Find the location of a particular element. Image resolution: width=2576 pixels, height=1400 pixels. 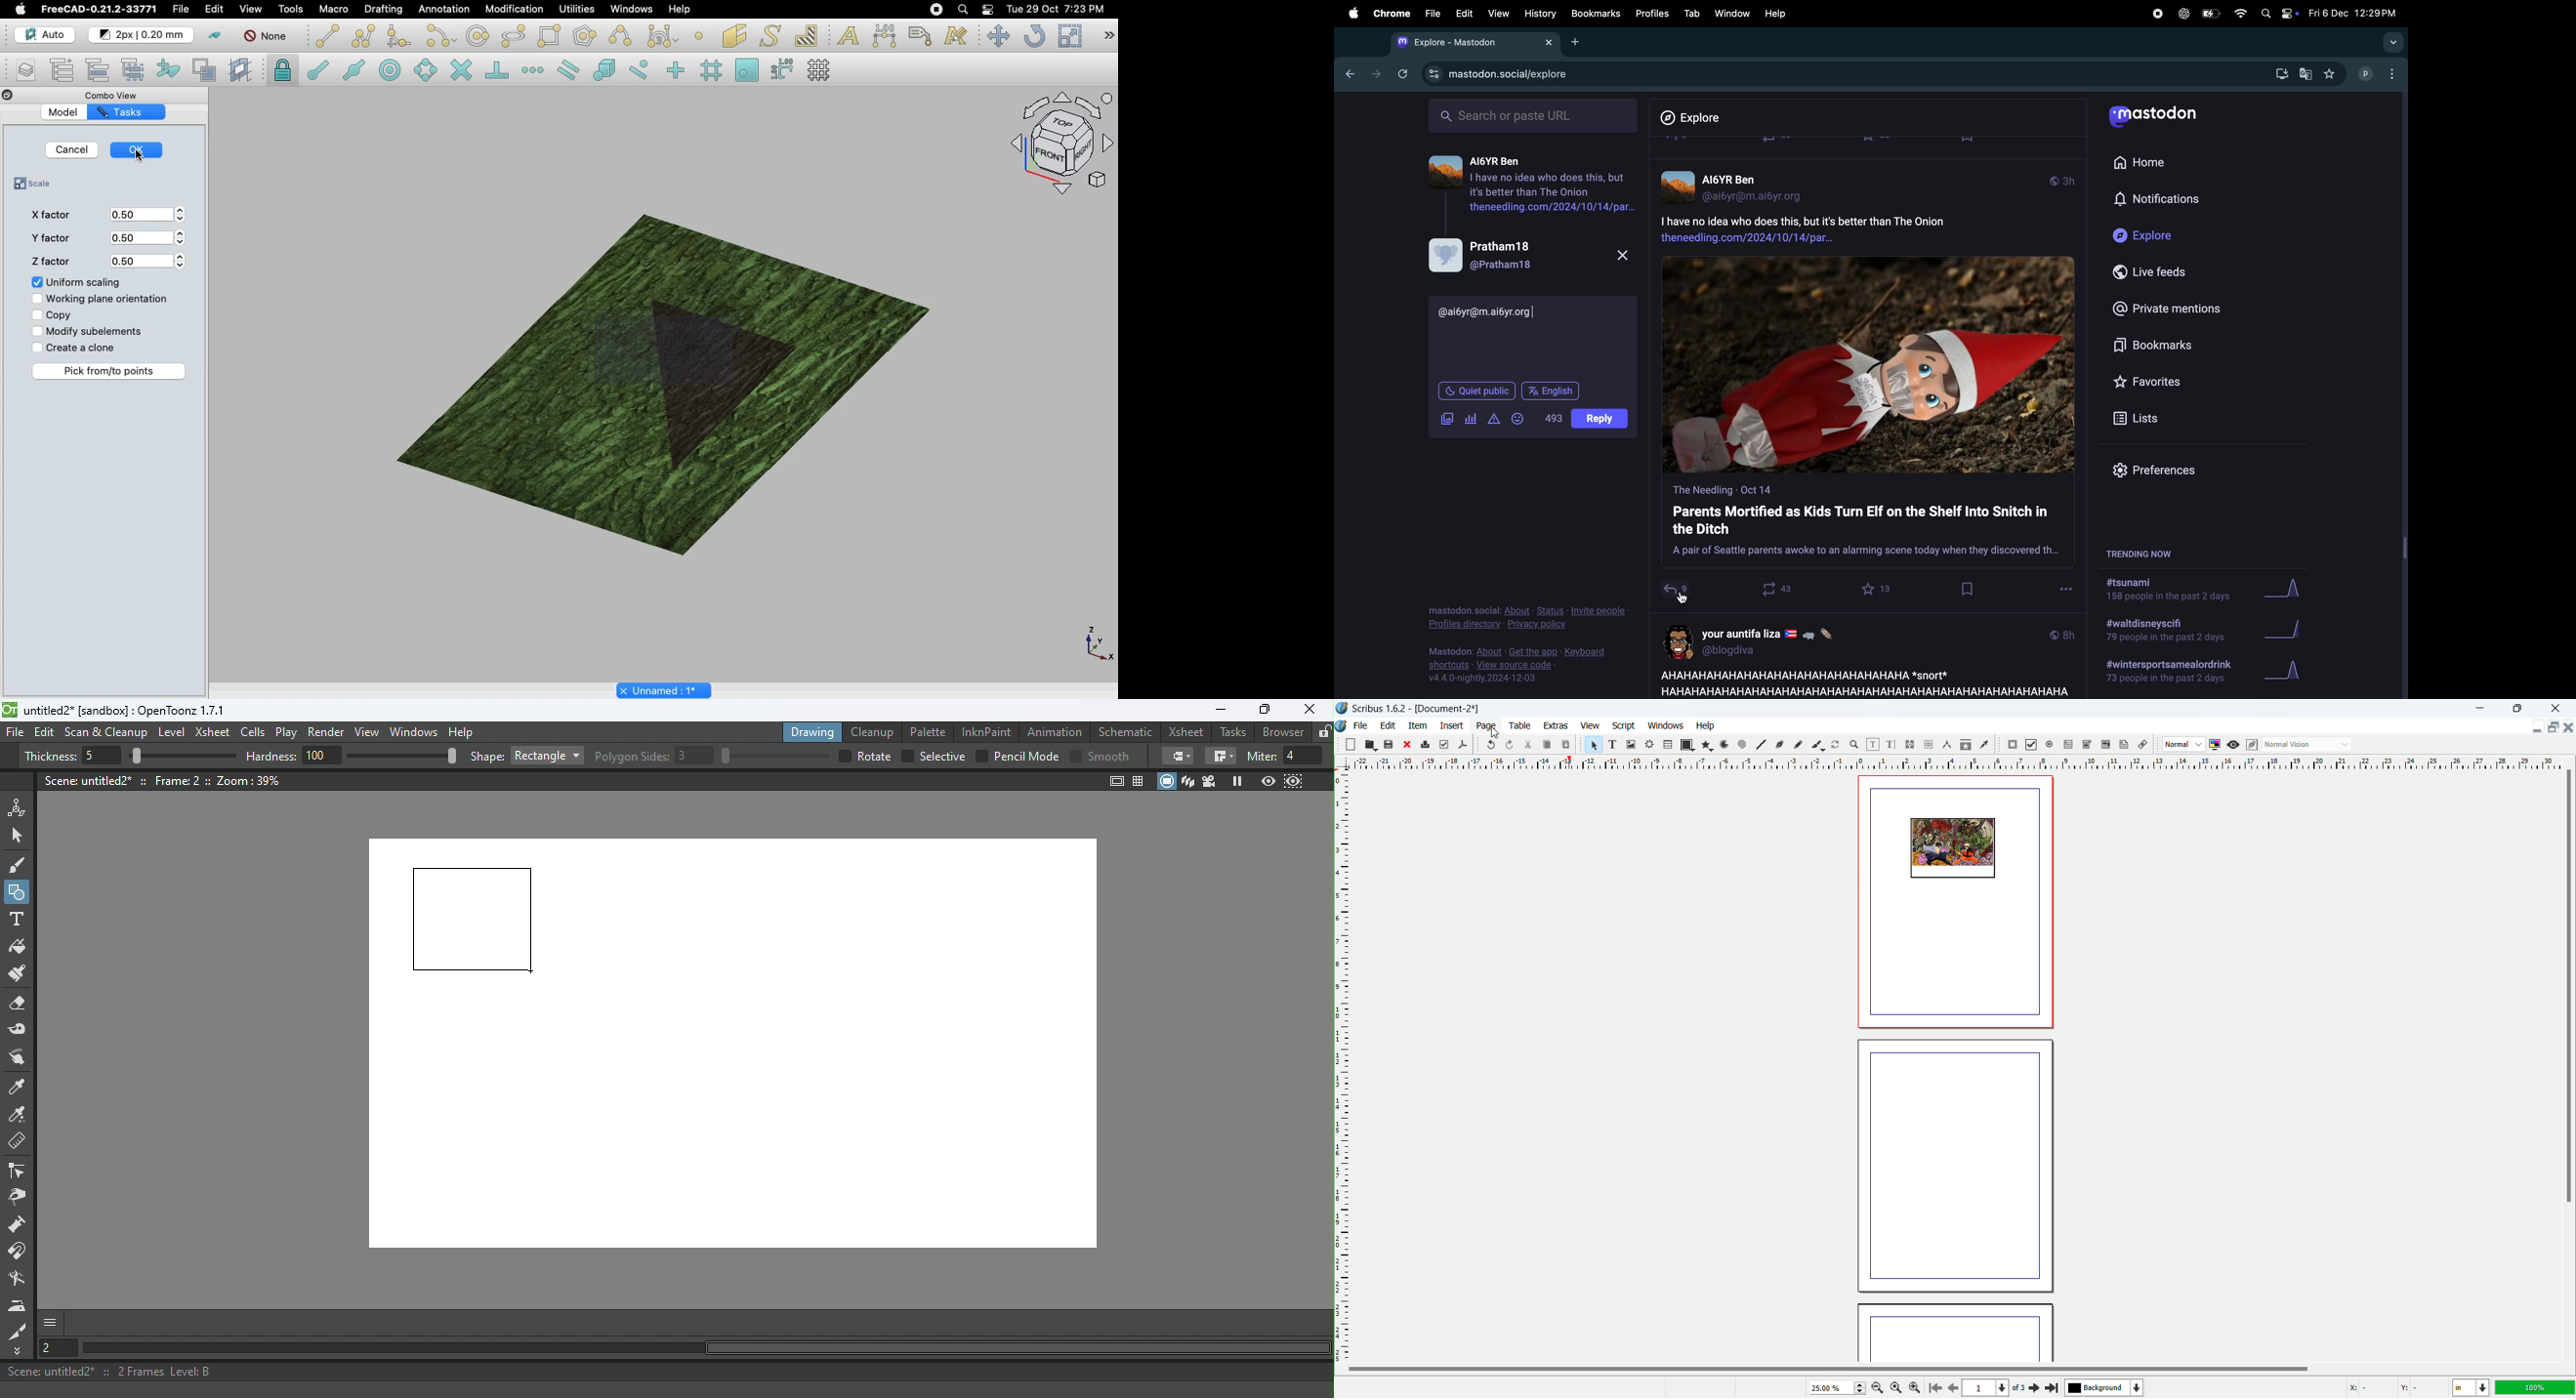

post box is located at coordinates (1868, 525).